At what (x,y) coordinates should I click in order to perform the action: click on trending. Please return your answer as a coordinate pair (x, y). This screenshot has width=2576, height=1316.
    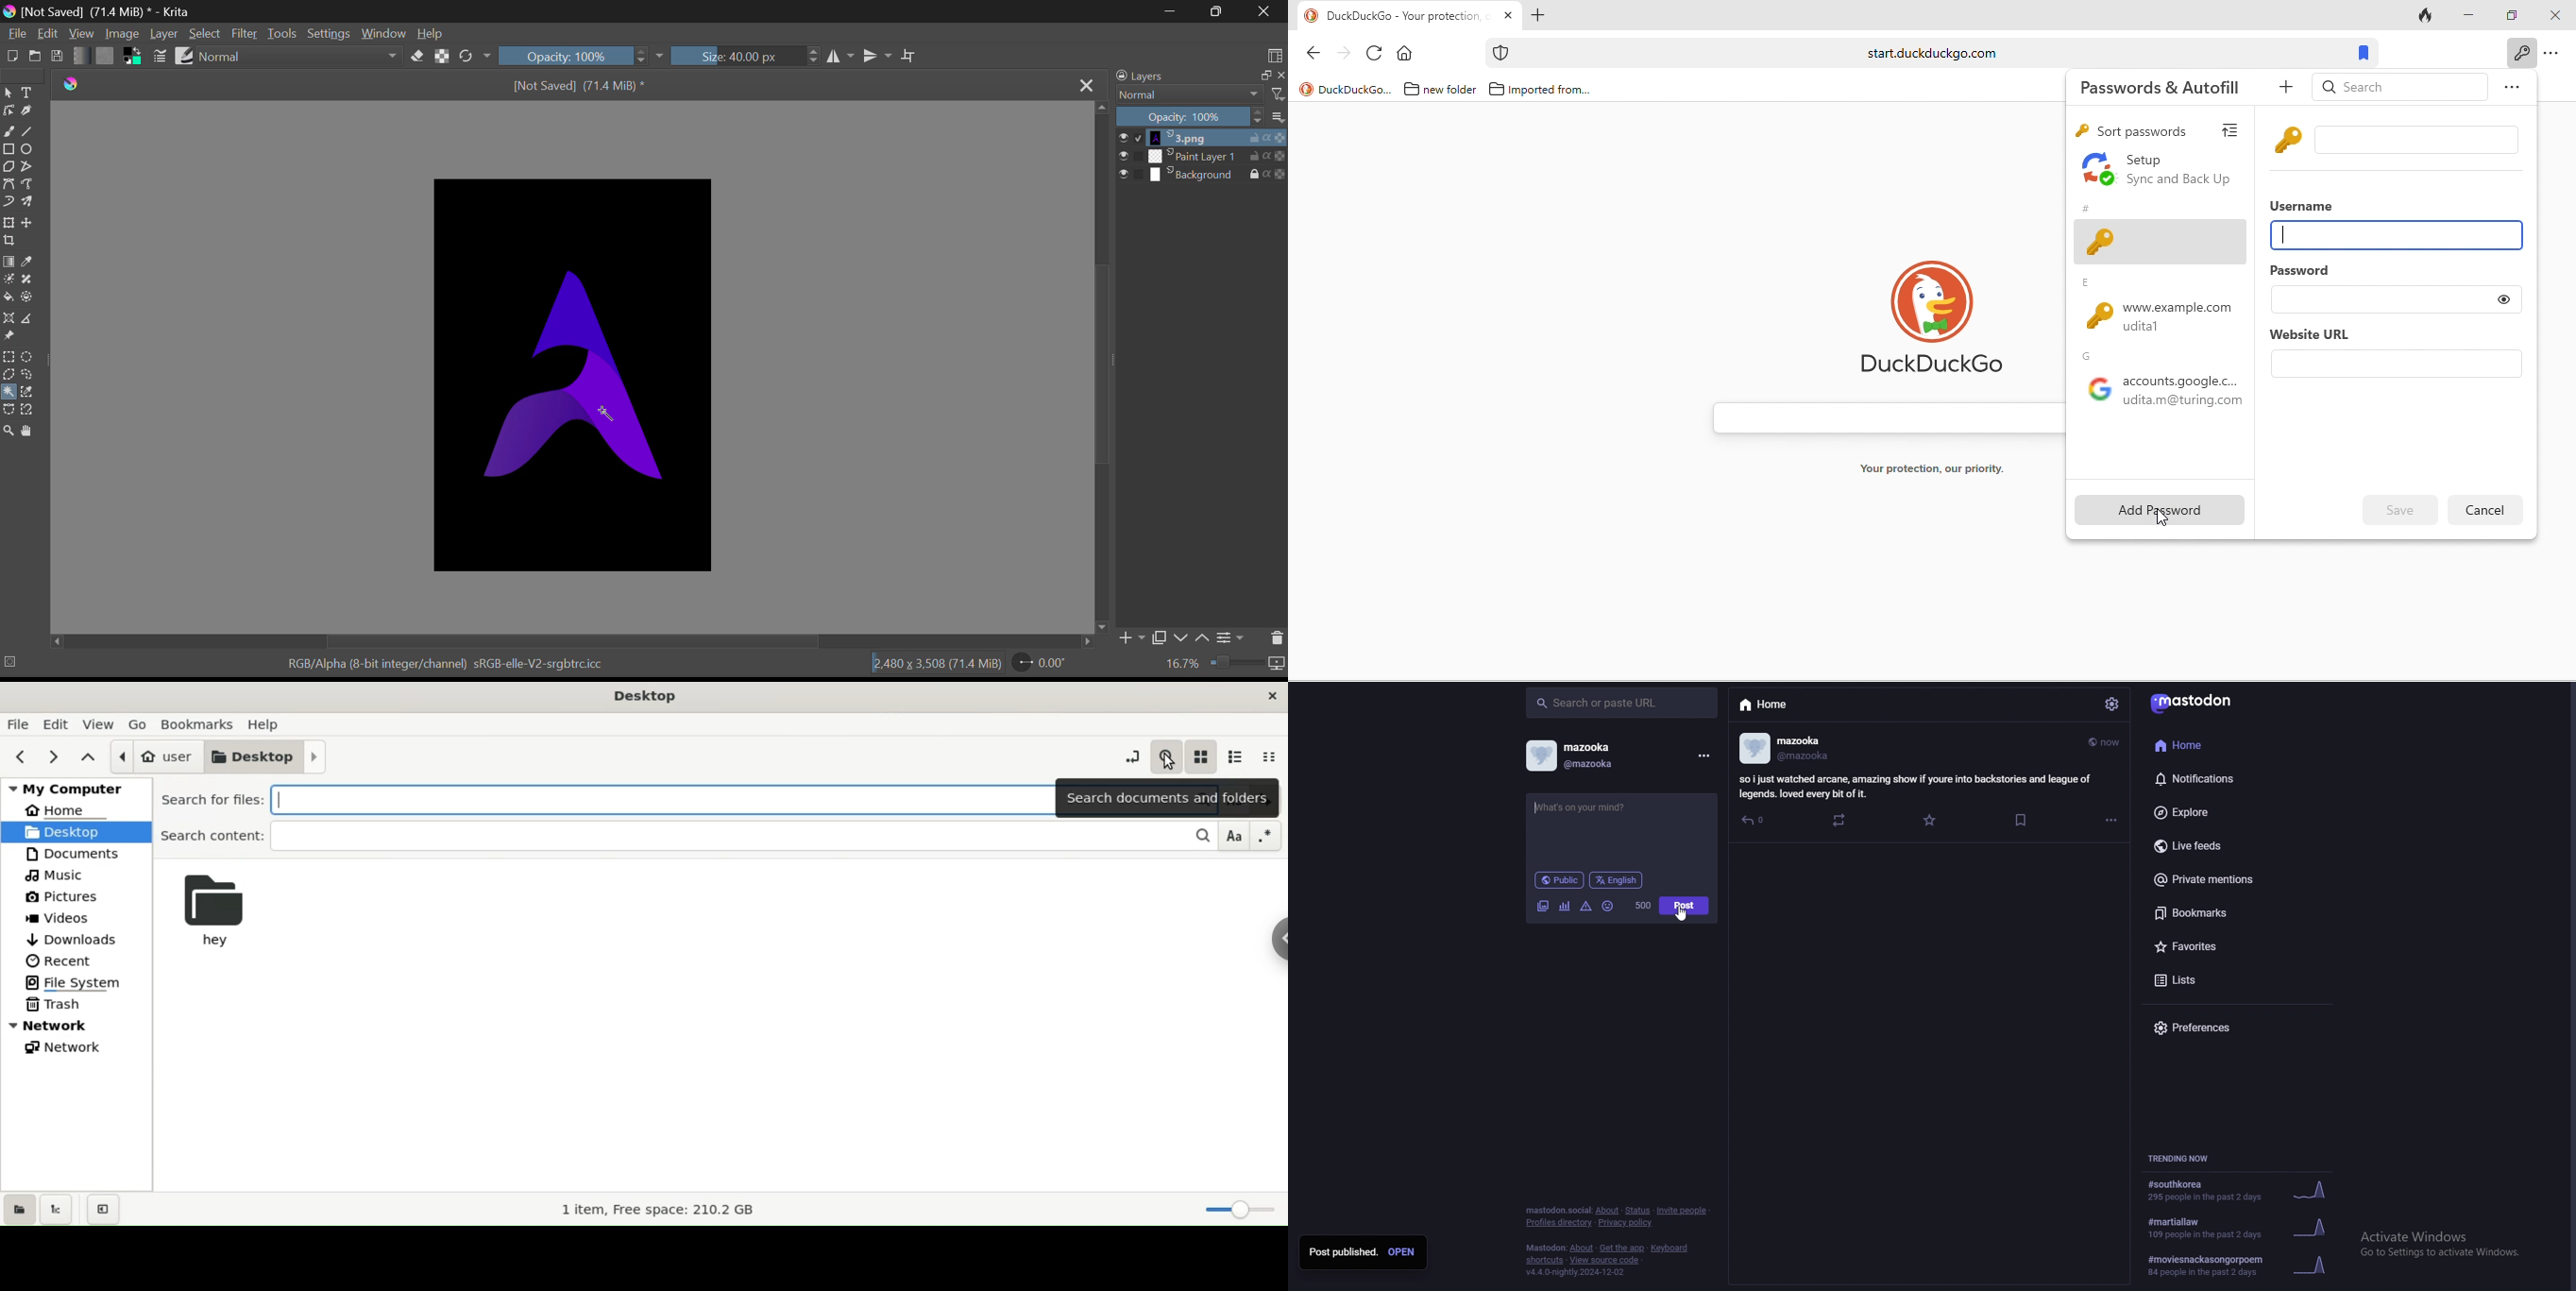
    Looking at the image, I should click on (2243, 1227).